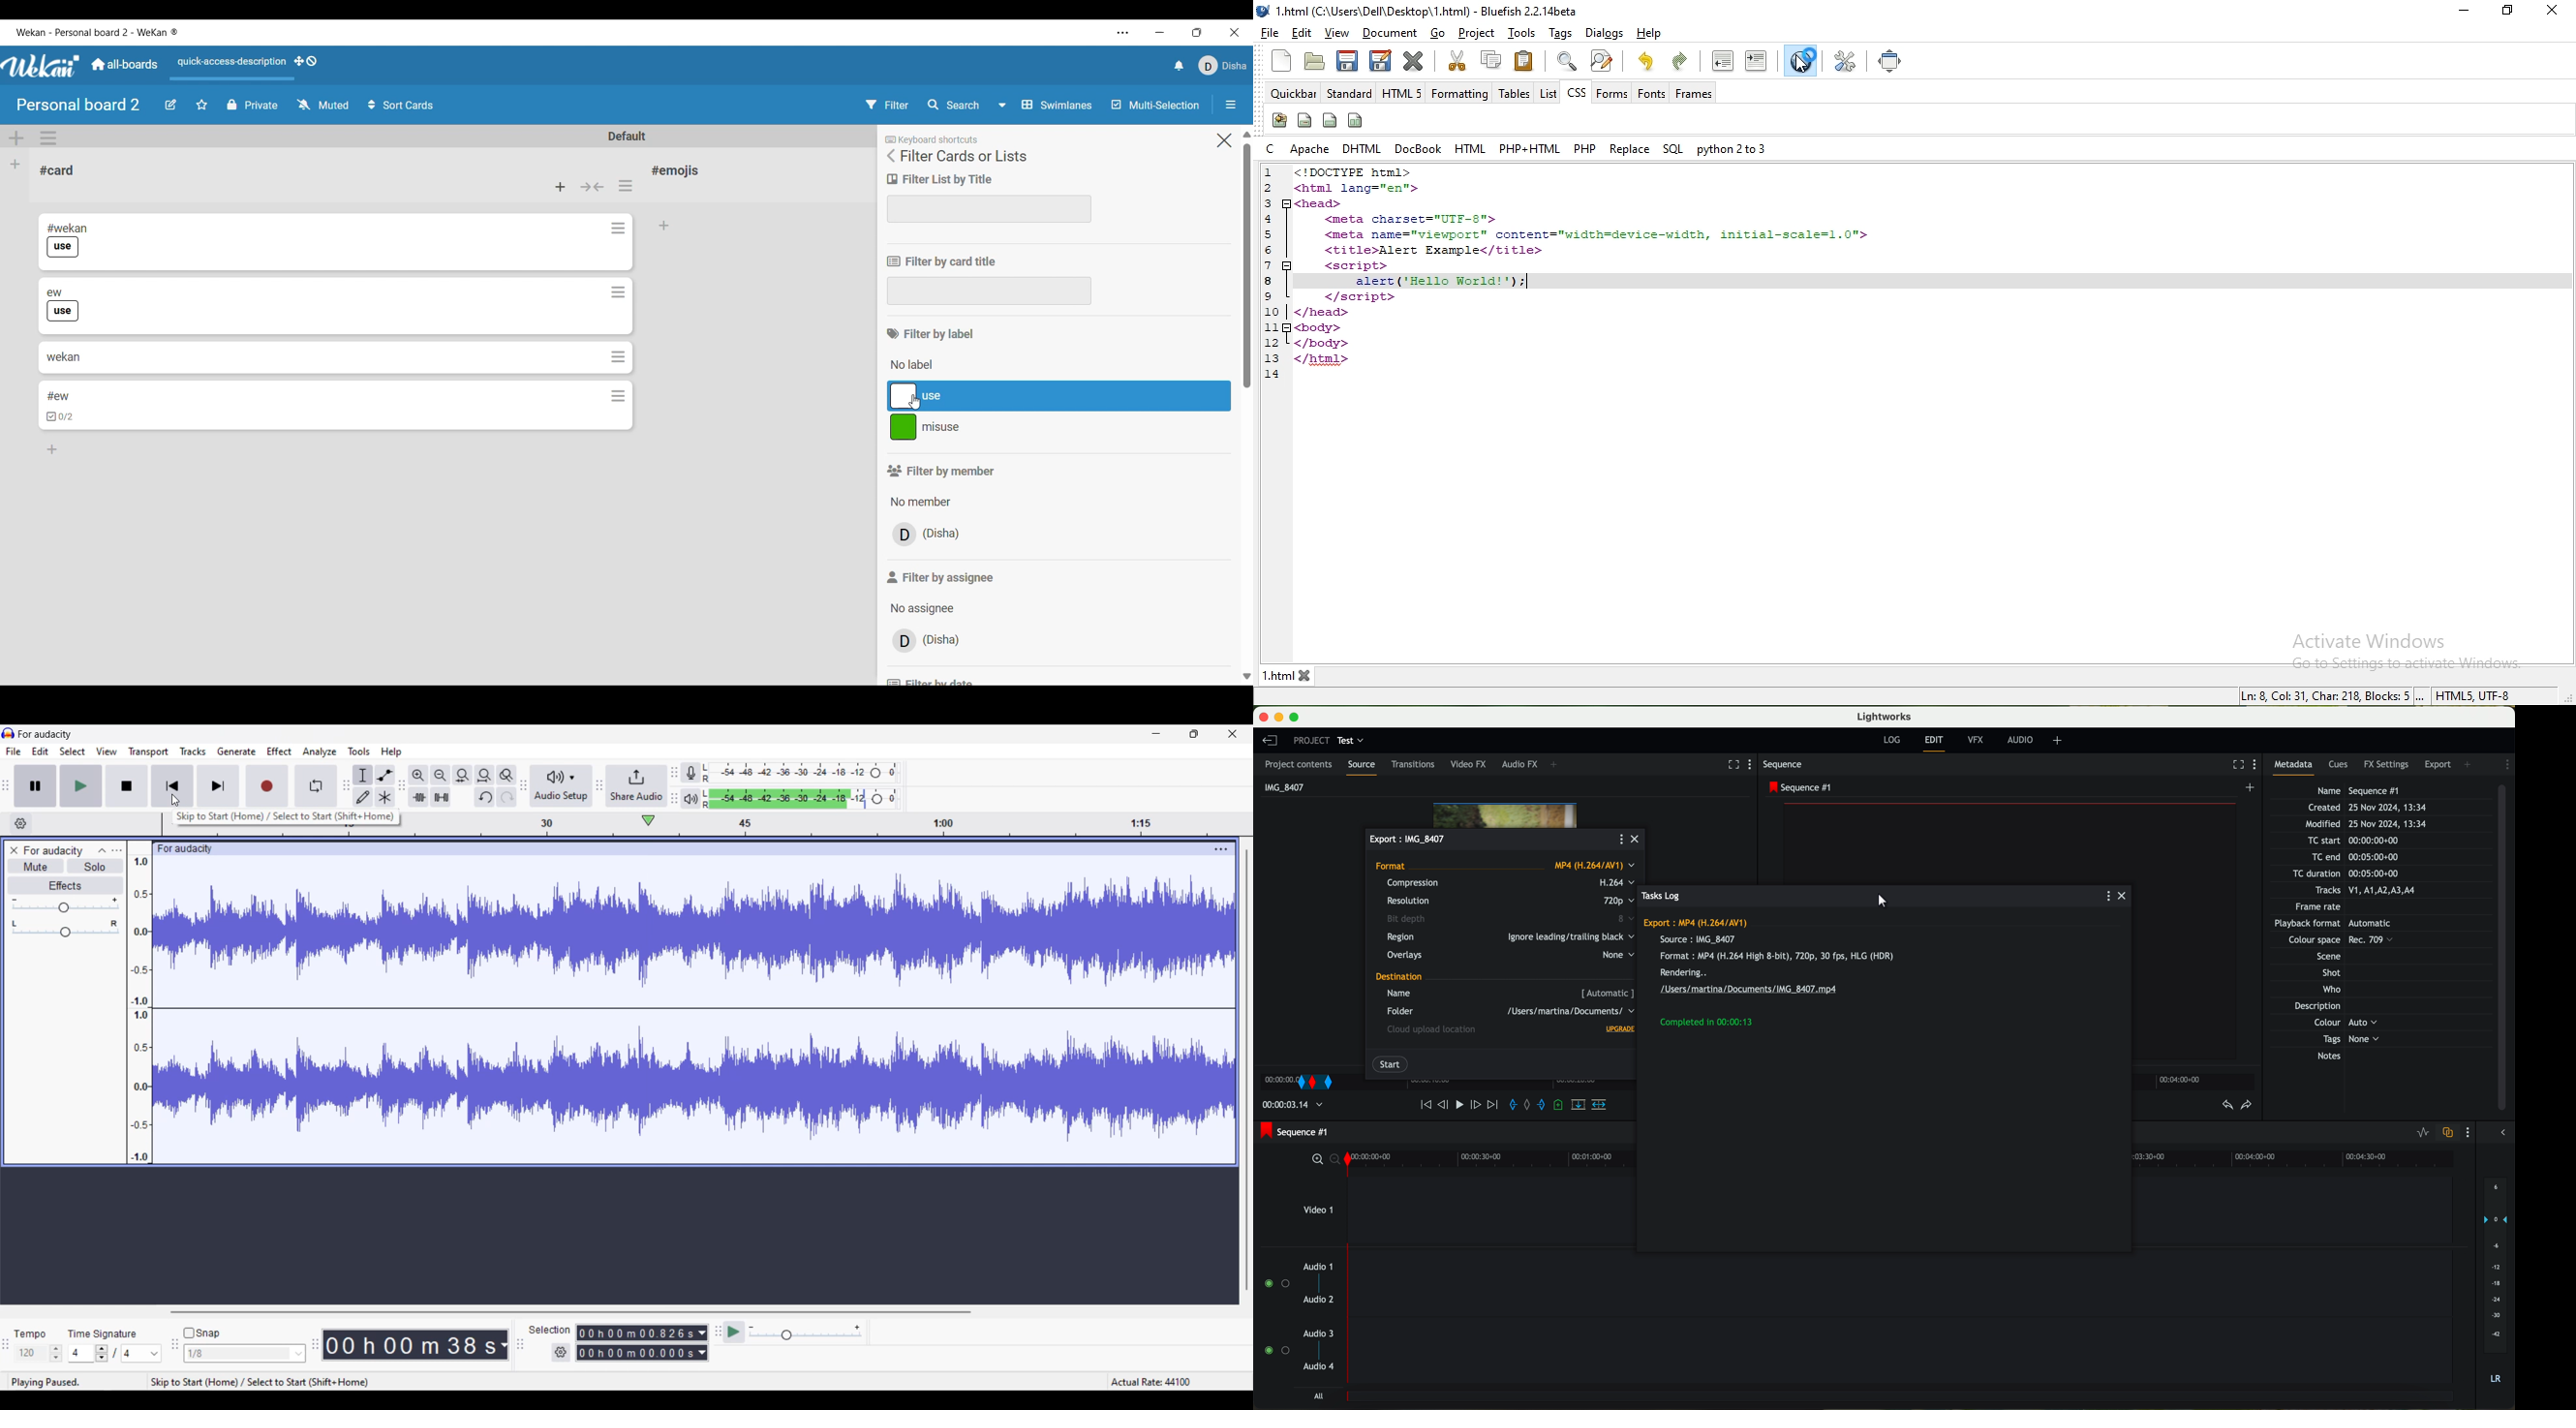  What do you see at coordinates (1457, 93) in the screenshot?
I see `formatting` at bounding box center [1457, 93].